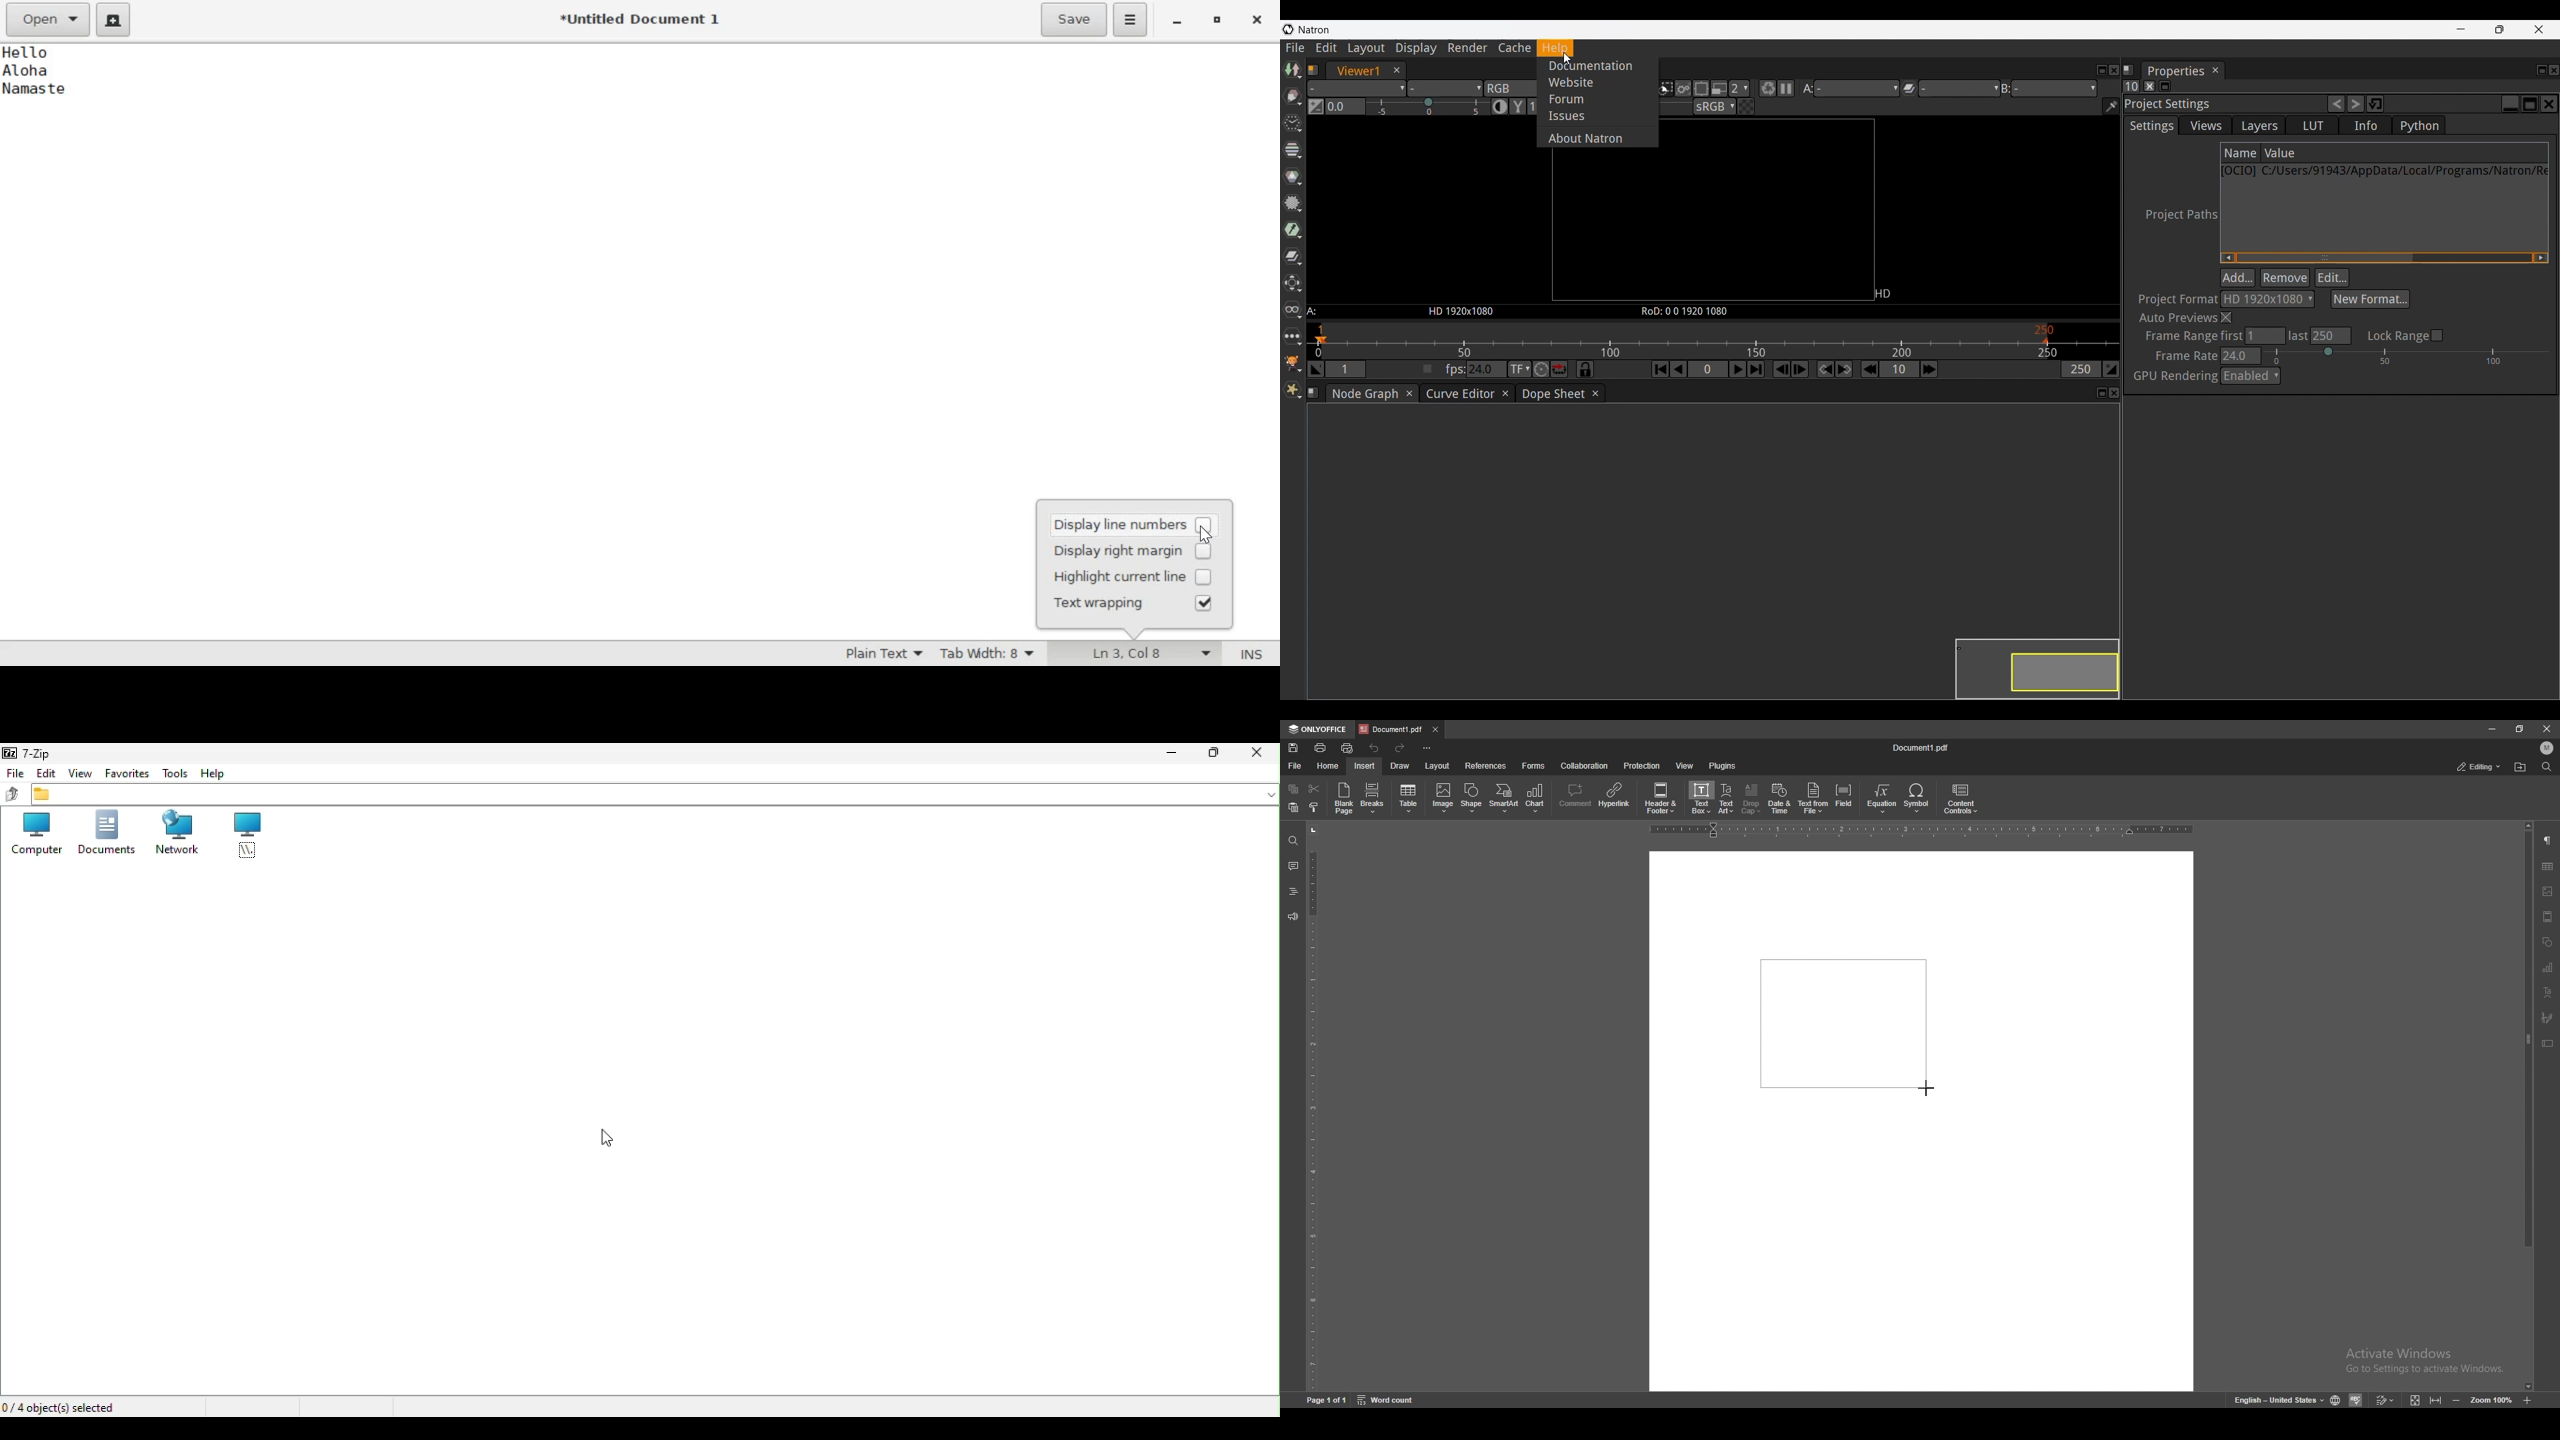  What do you see at coordinates (2547, 767) in the screenshot?
I see `find` at bounding box center [2547, 767].